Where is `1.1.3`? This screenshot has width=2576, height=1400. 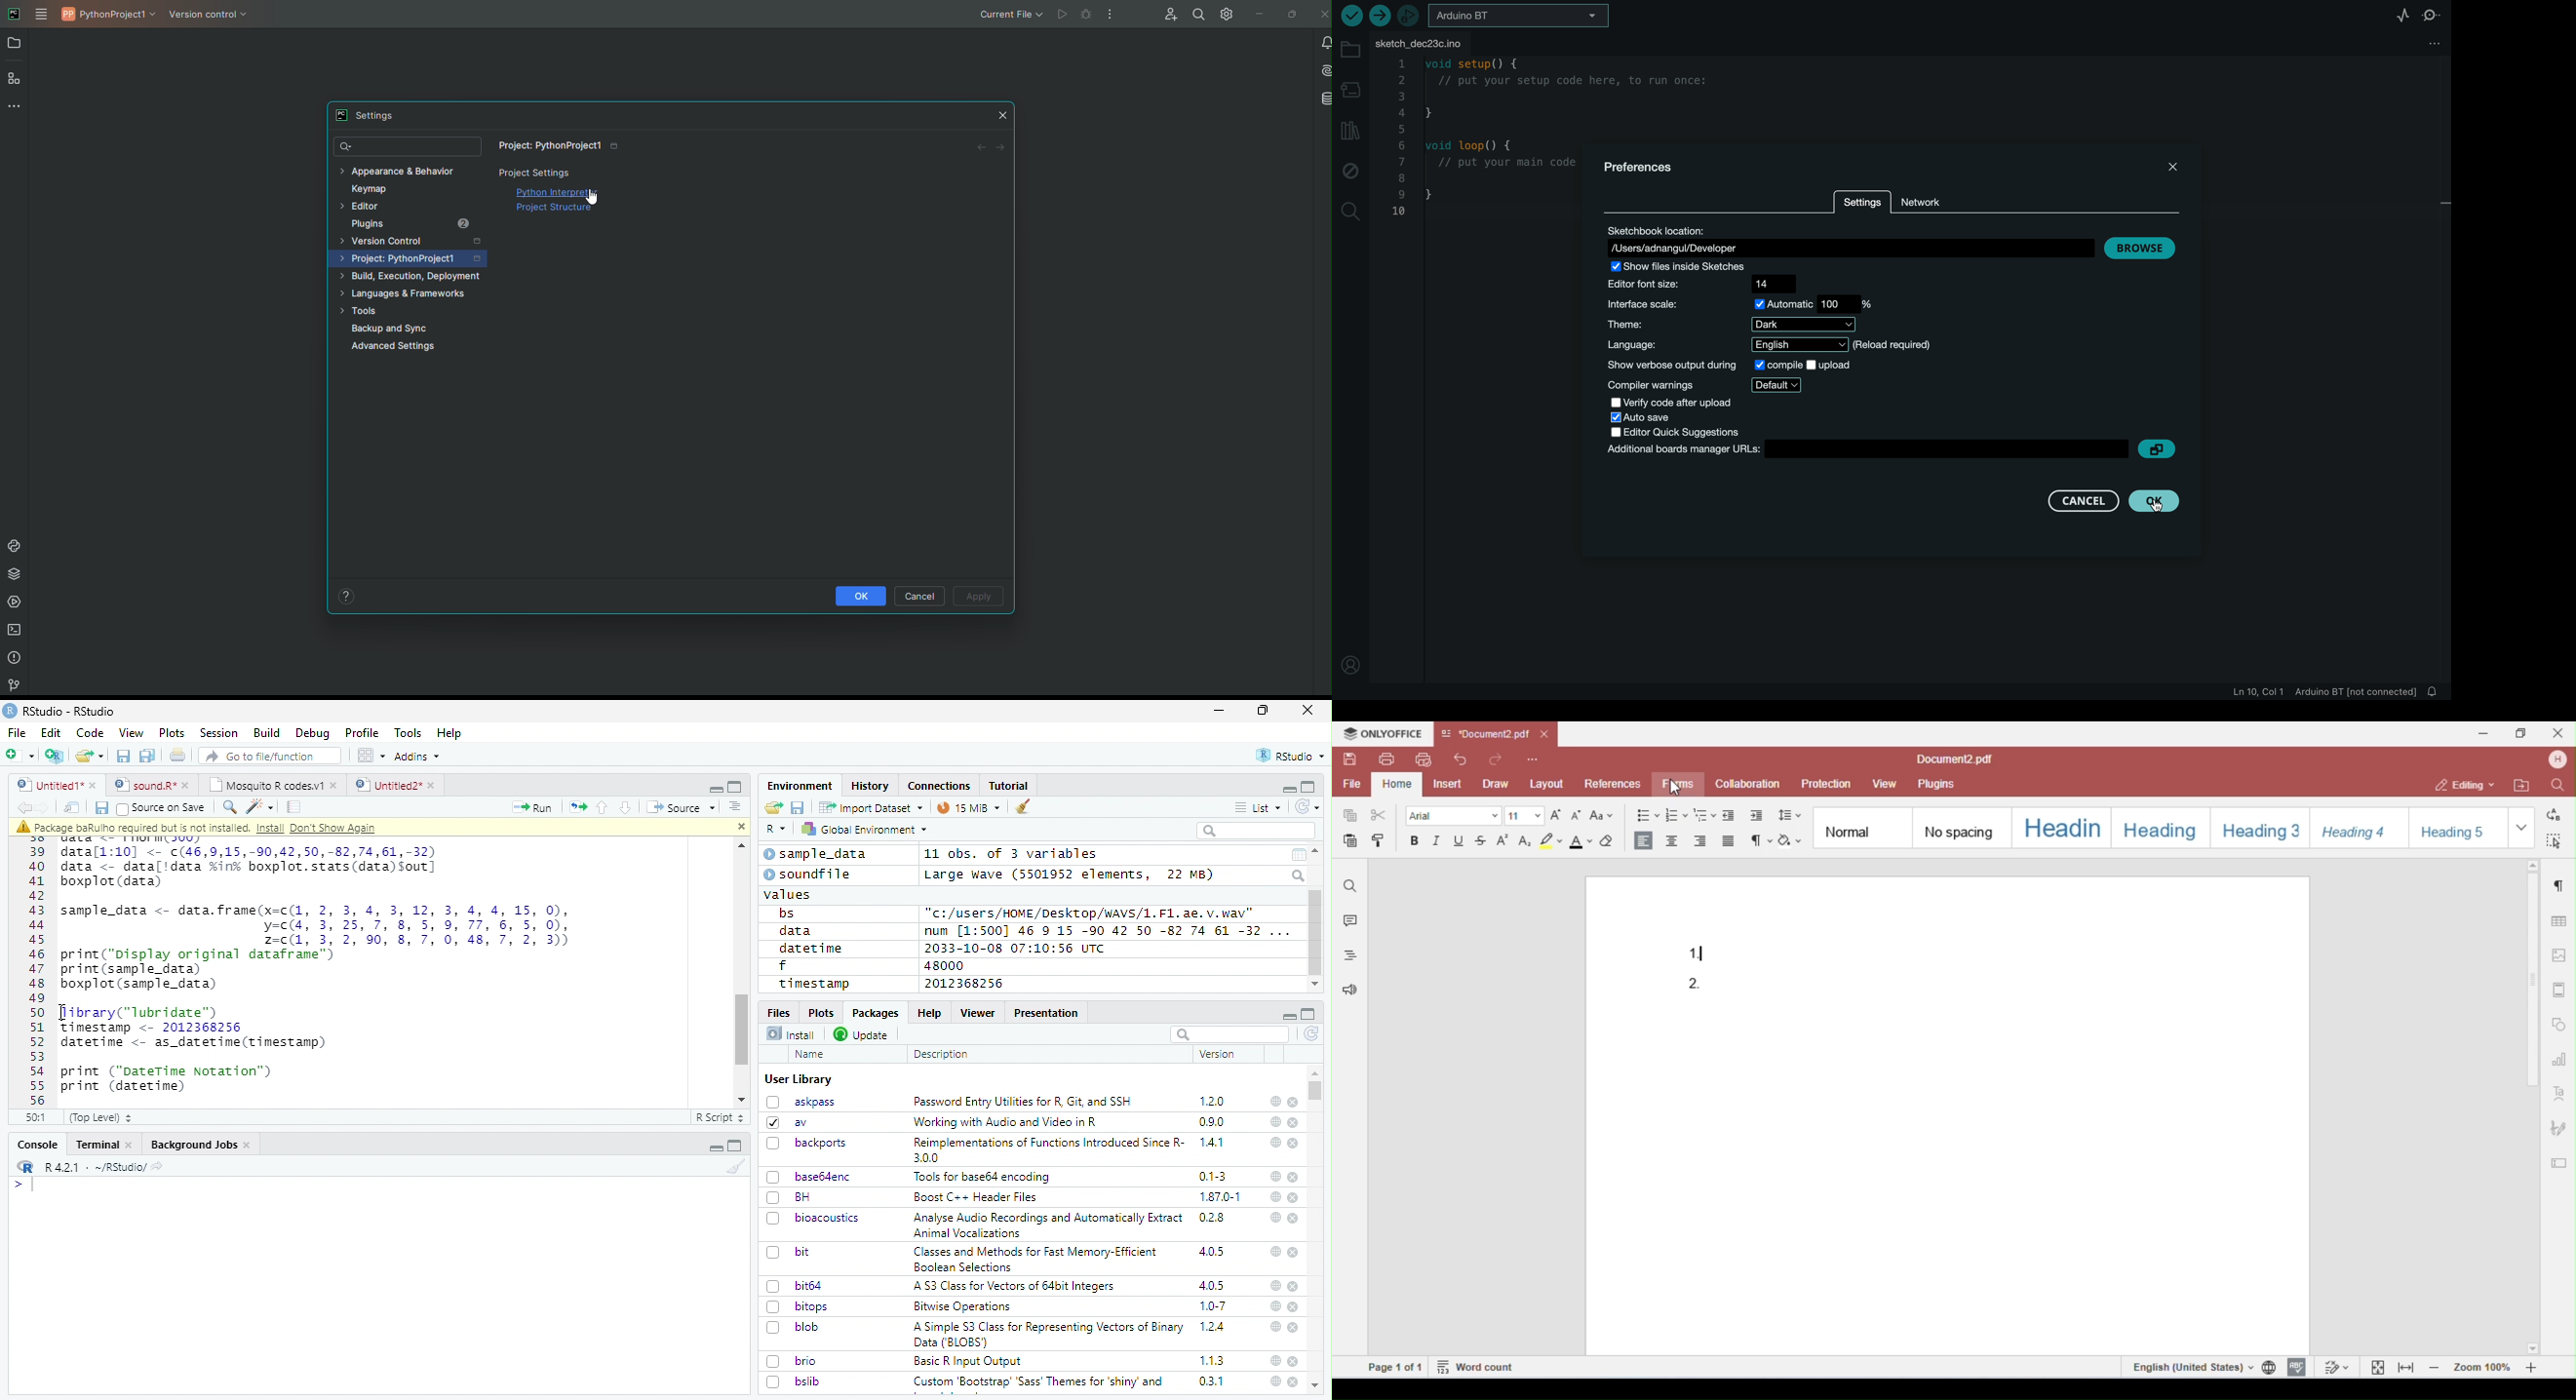
1.1.3 is located at coordinates (1212, 1360).